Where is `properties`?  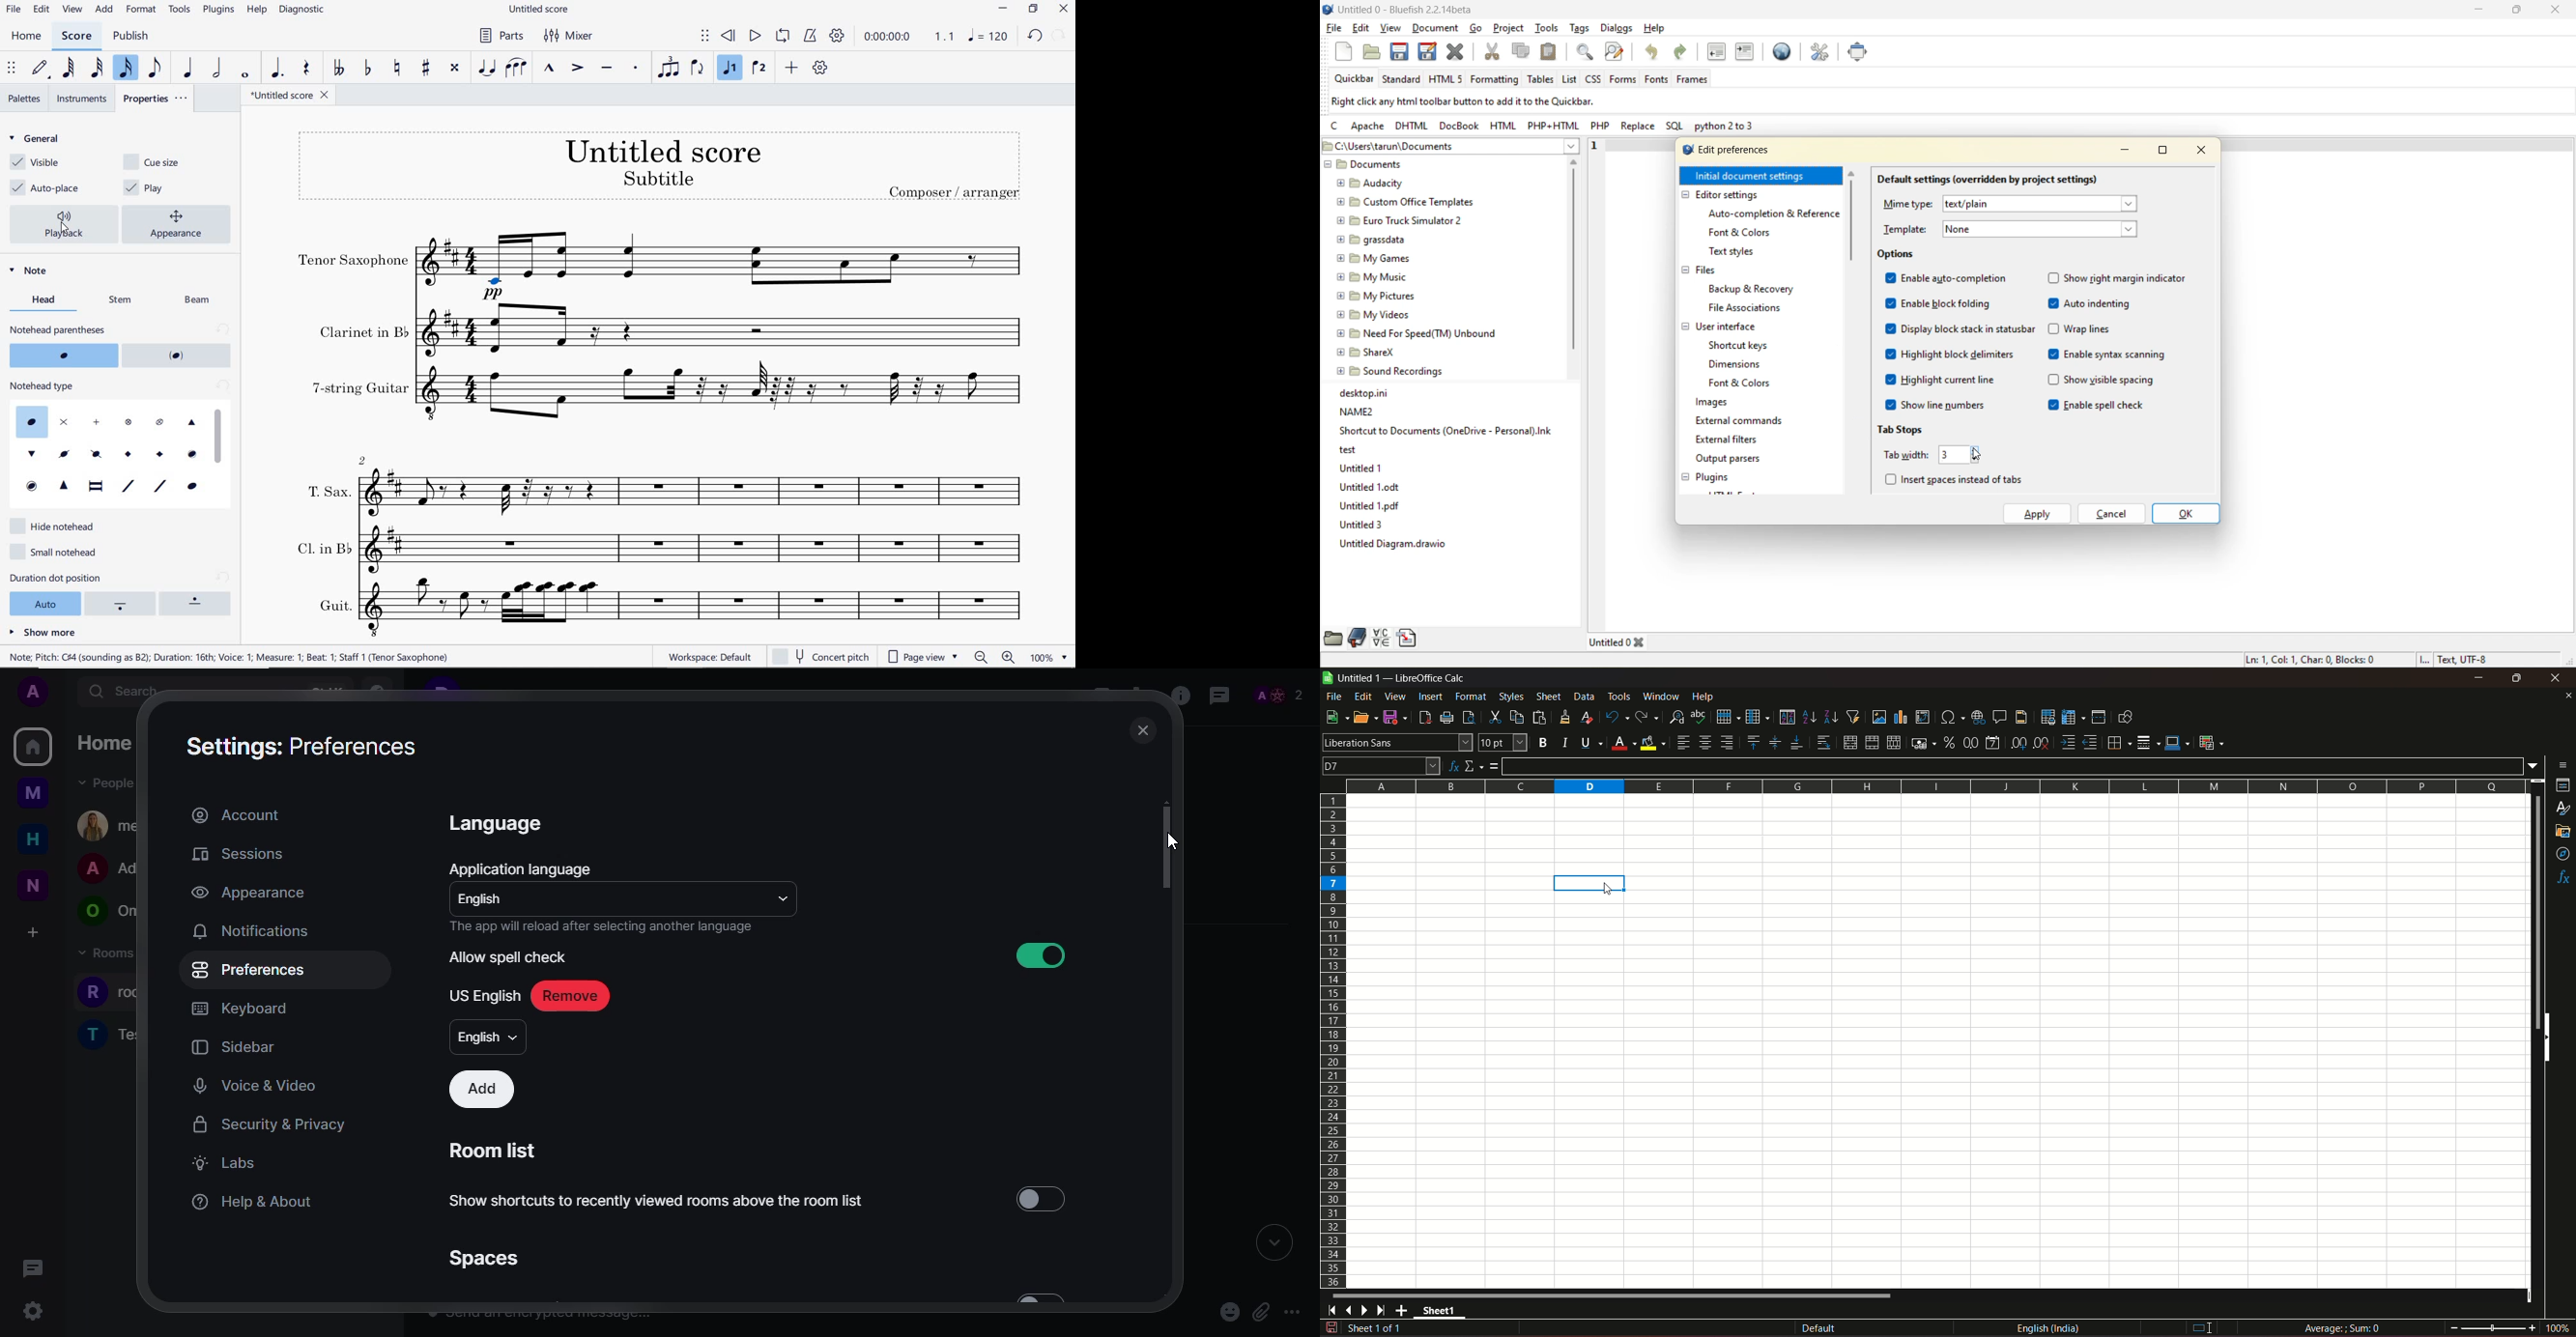 properties is located at coordinates (2563, 786).